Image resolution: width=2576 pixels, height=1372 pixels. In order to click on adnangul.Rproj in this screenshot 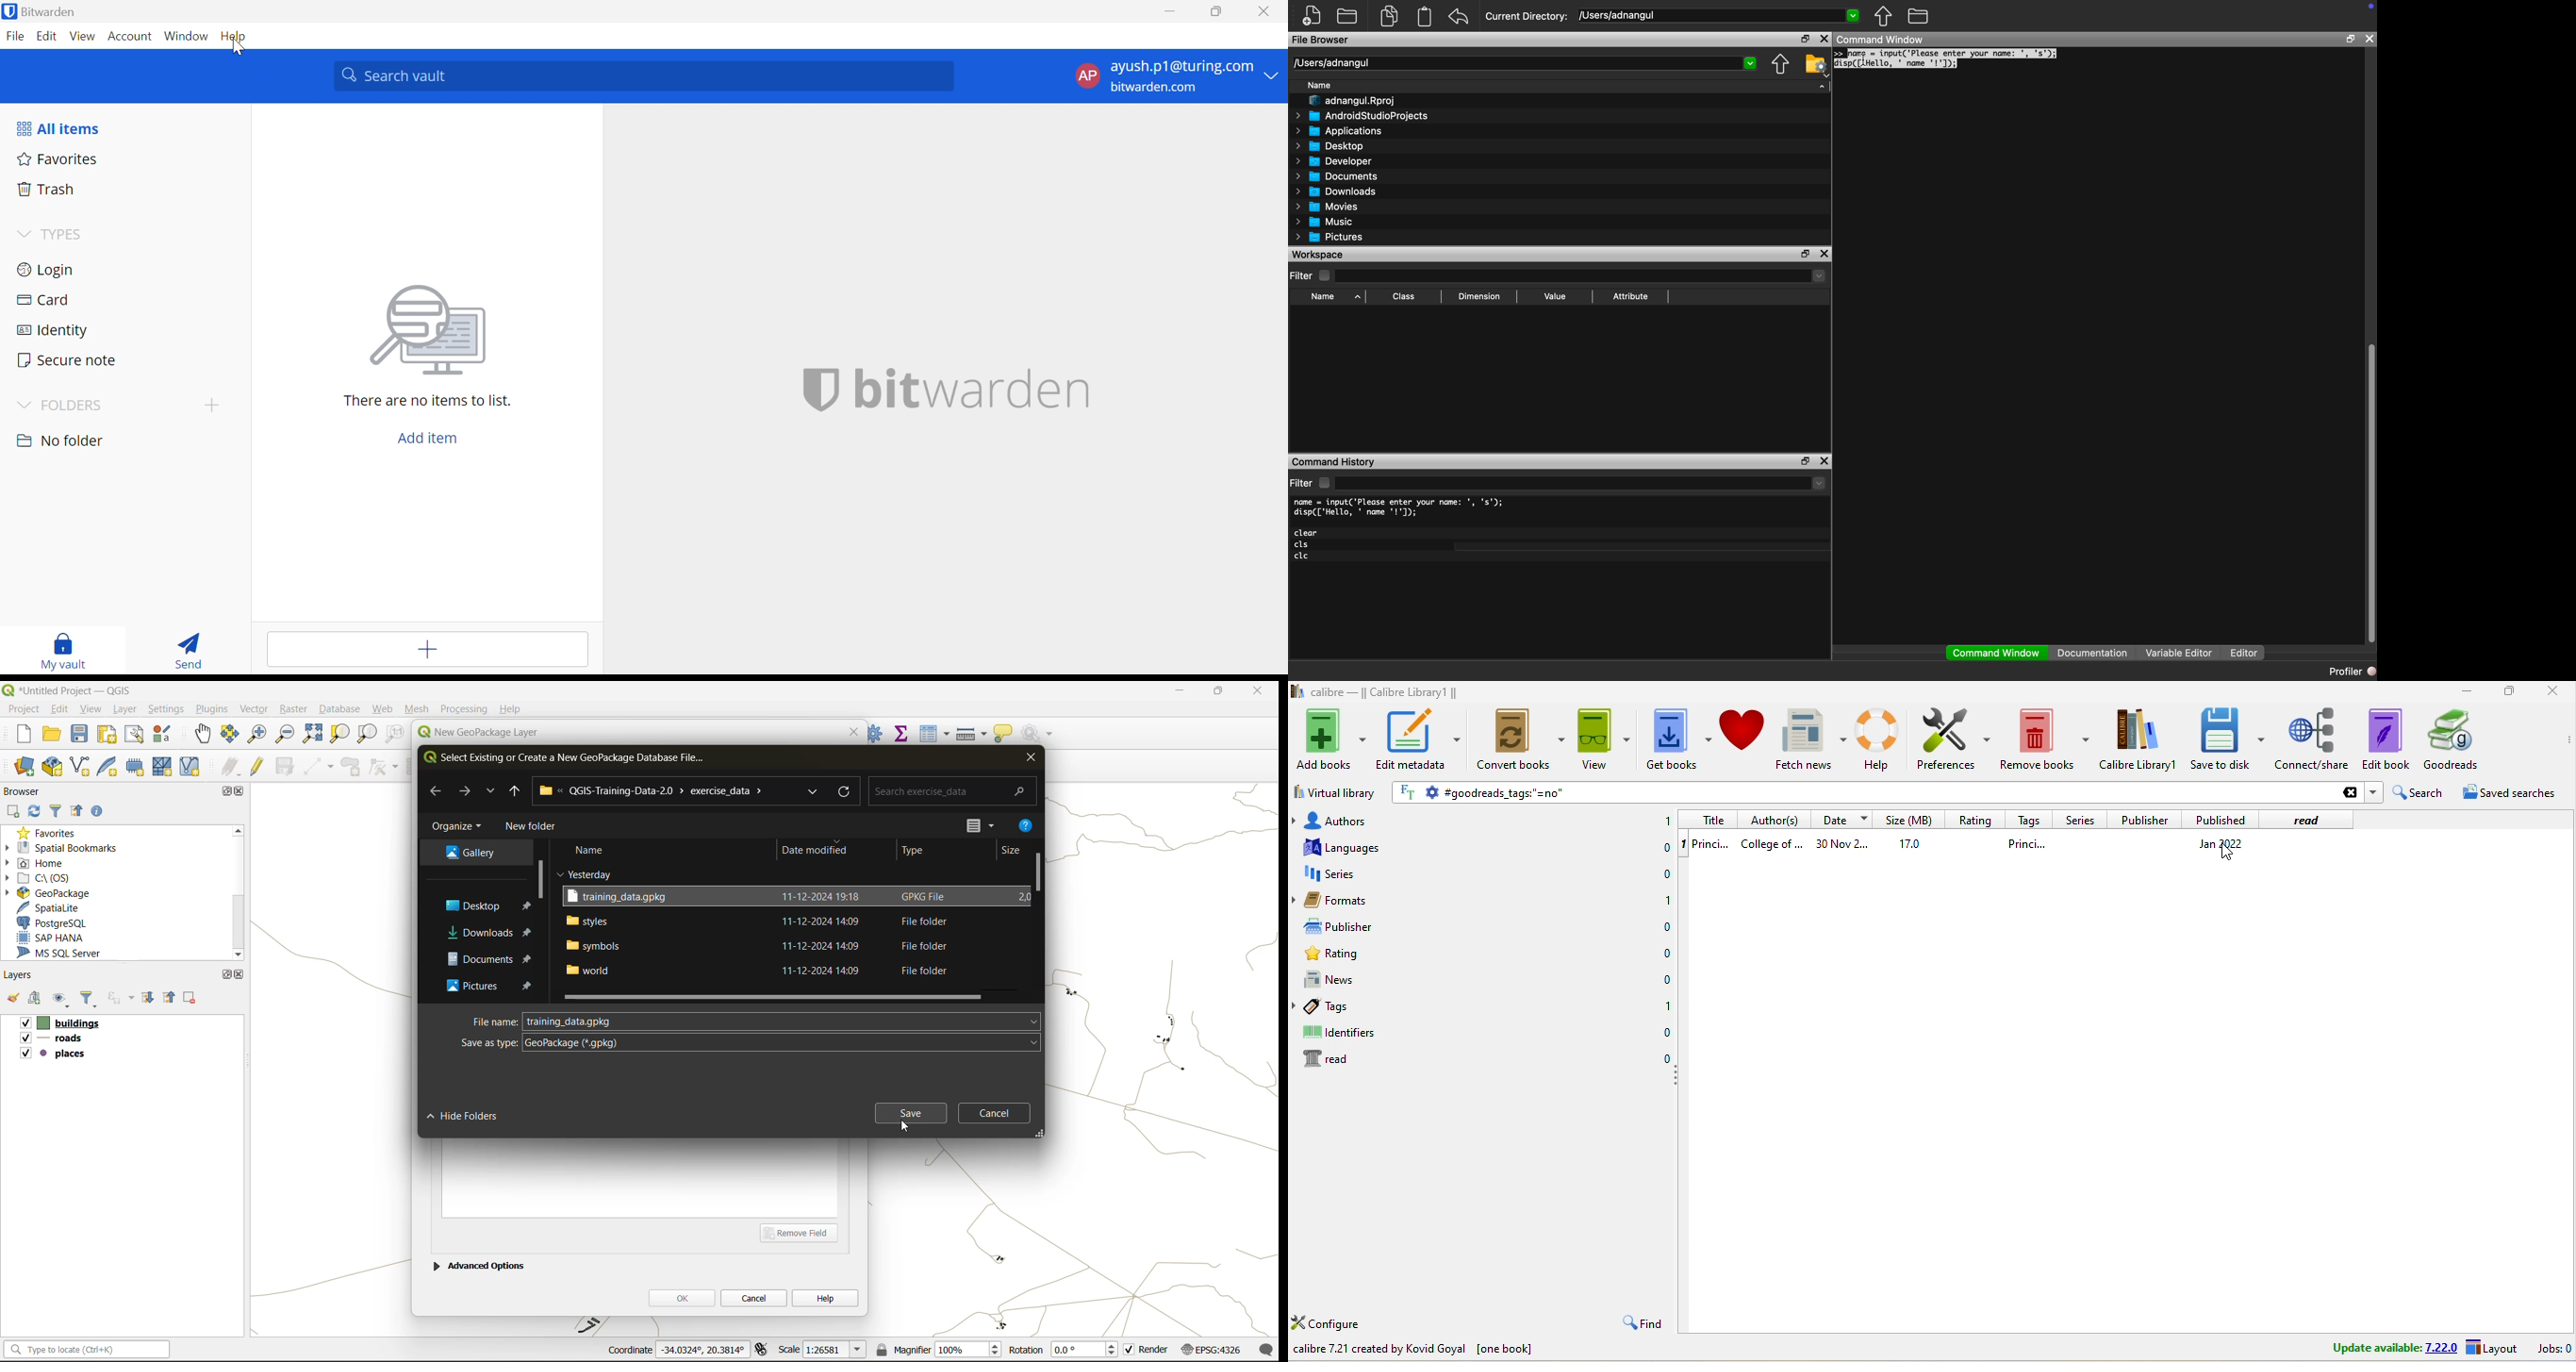, I will do `click(1353, 101)`.